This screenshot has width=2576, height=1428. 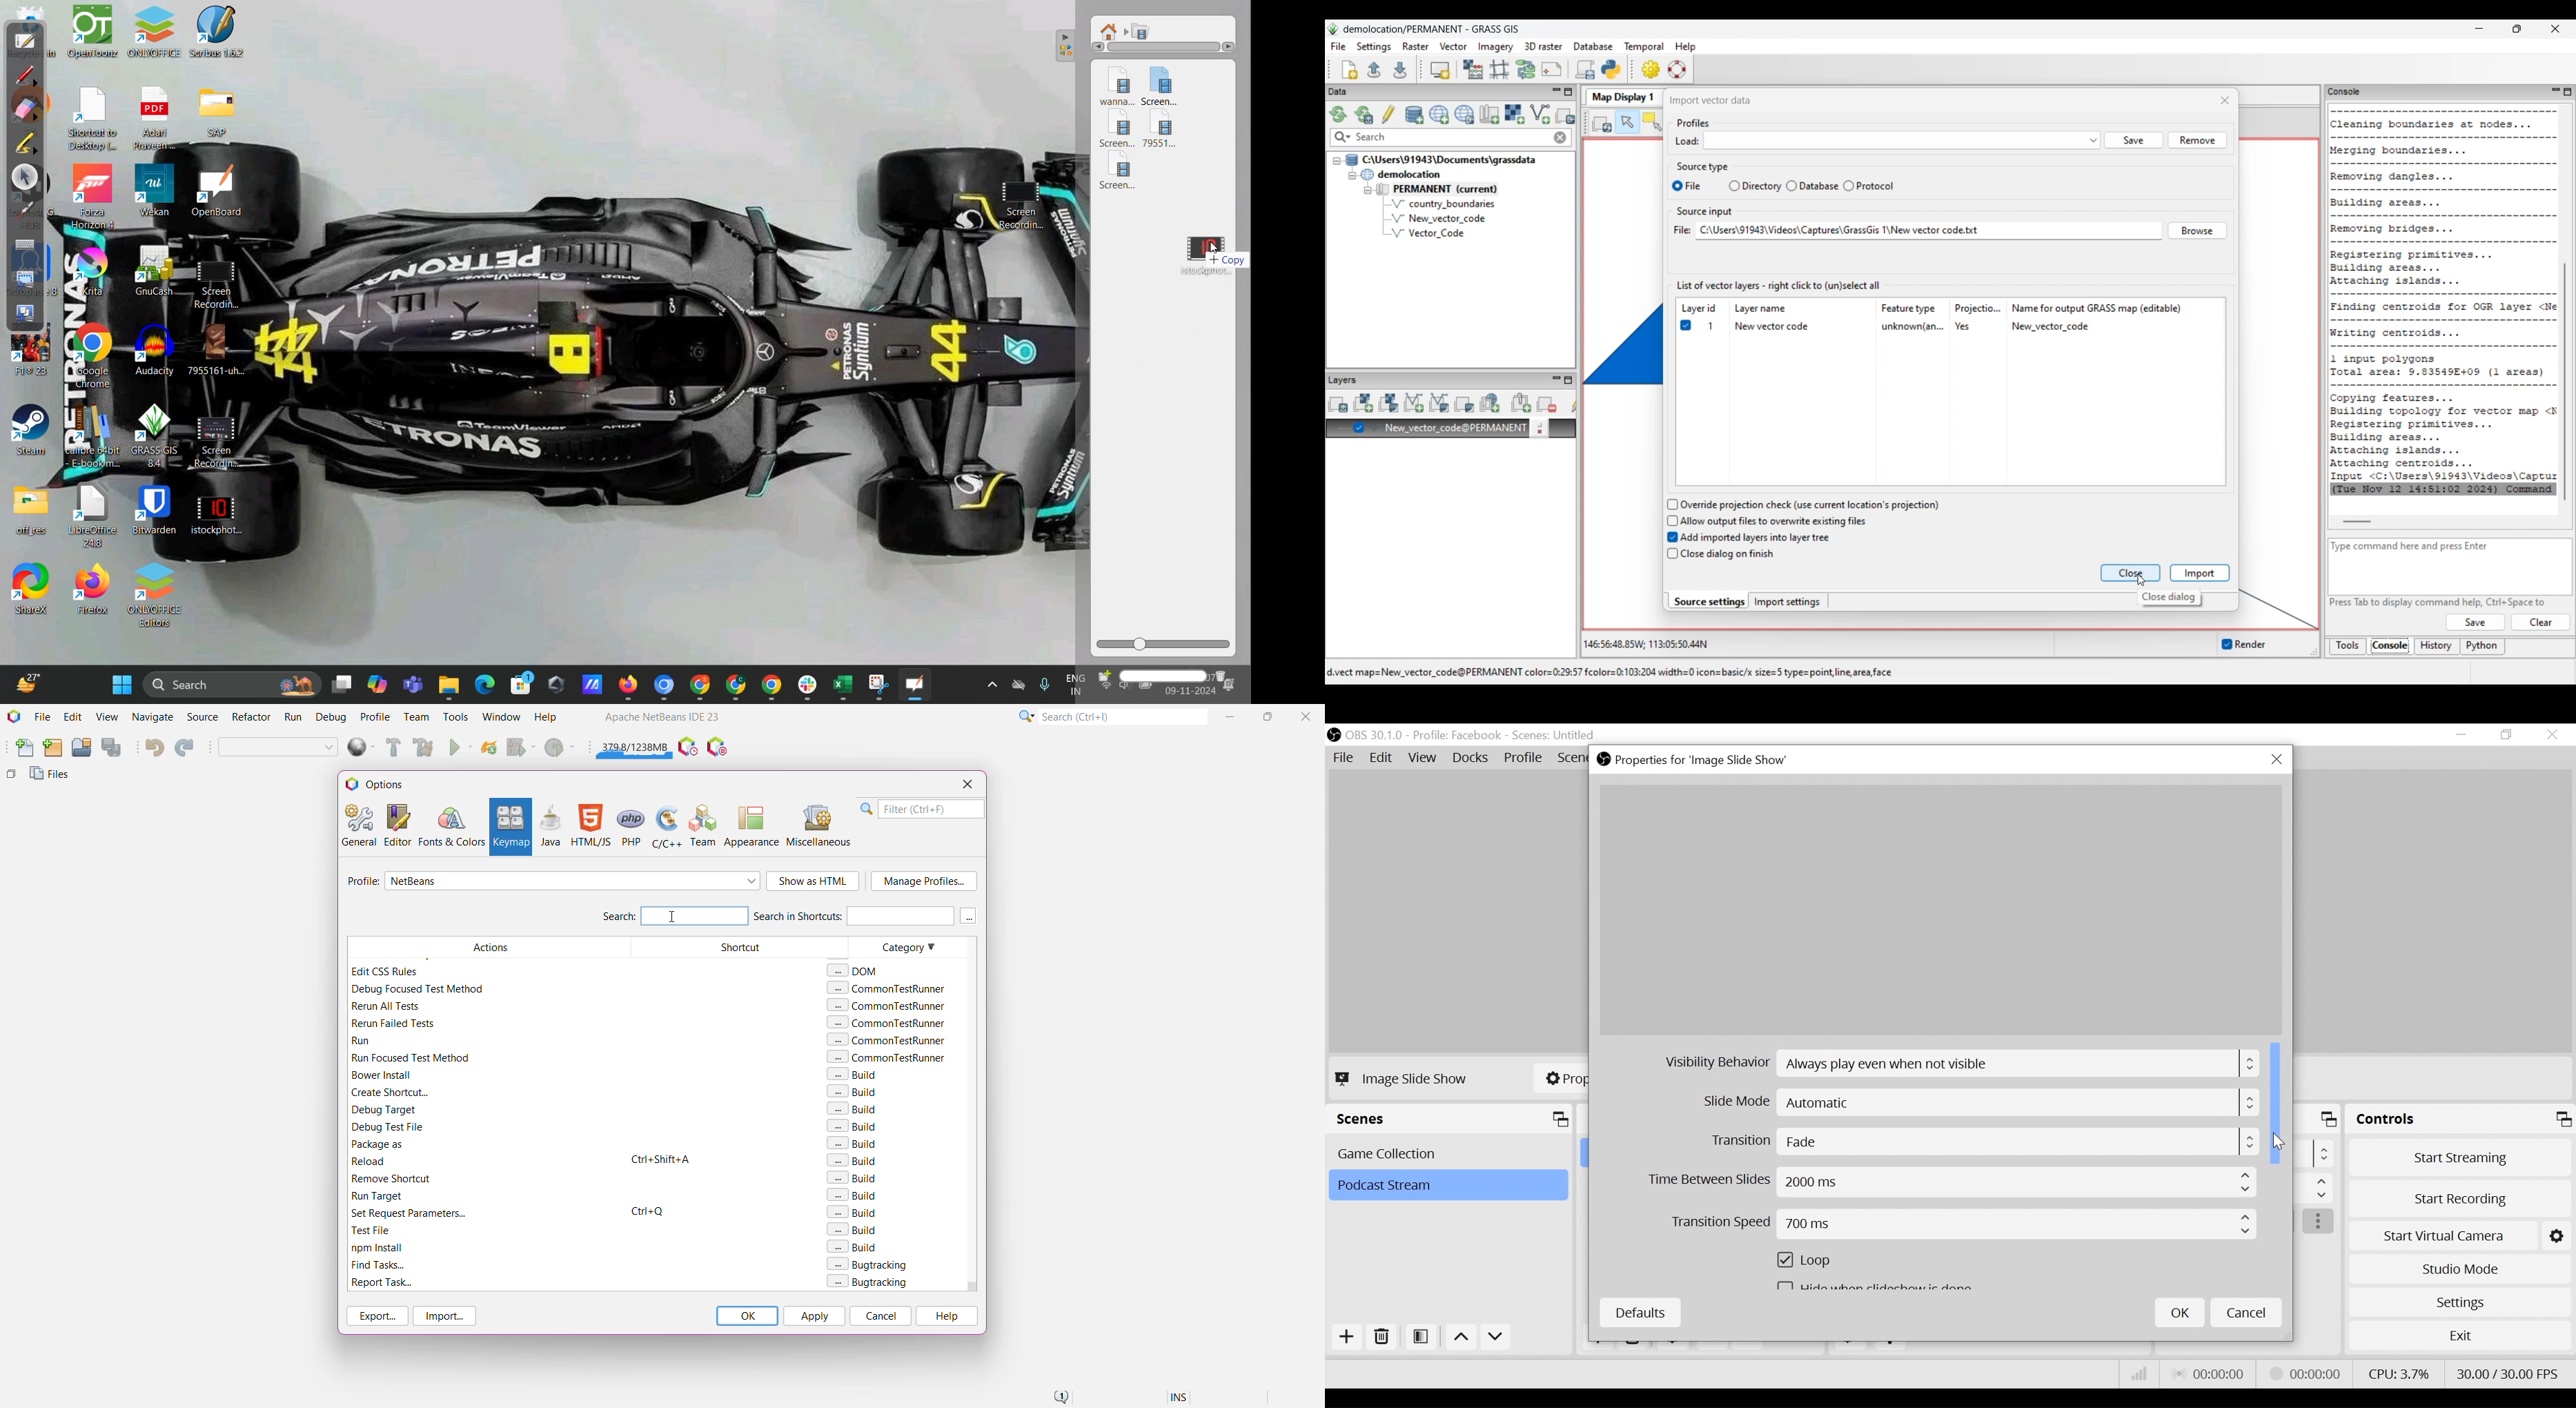 I want to click on minimized google chrome, so click(x=736, y=684).